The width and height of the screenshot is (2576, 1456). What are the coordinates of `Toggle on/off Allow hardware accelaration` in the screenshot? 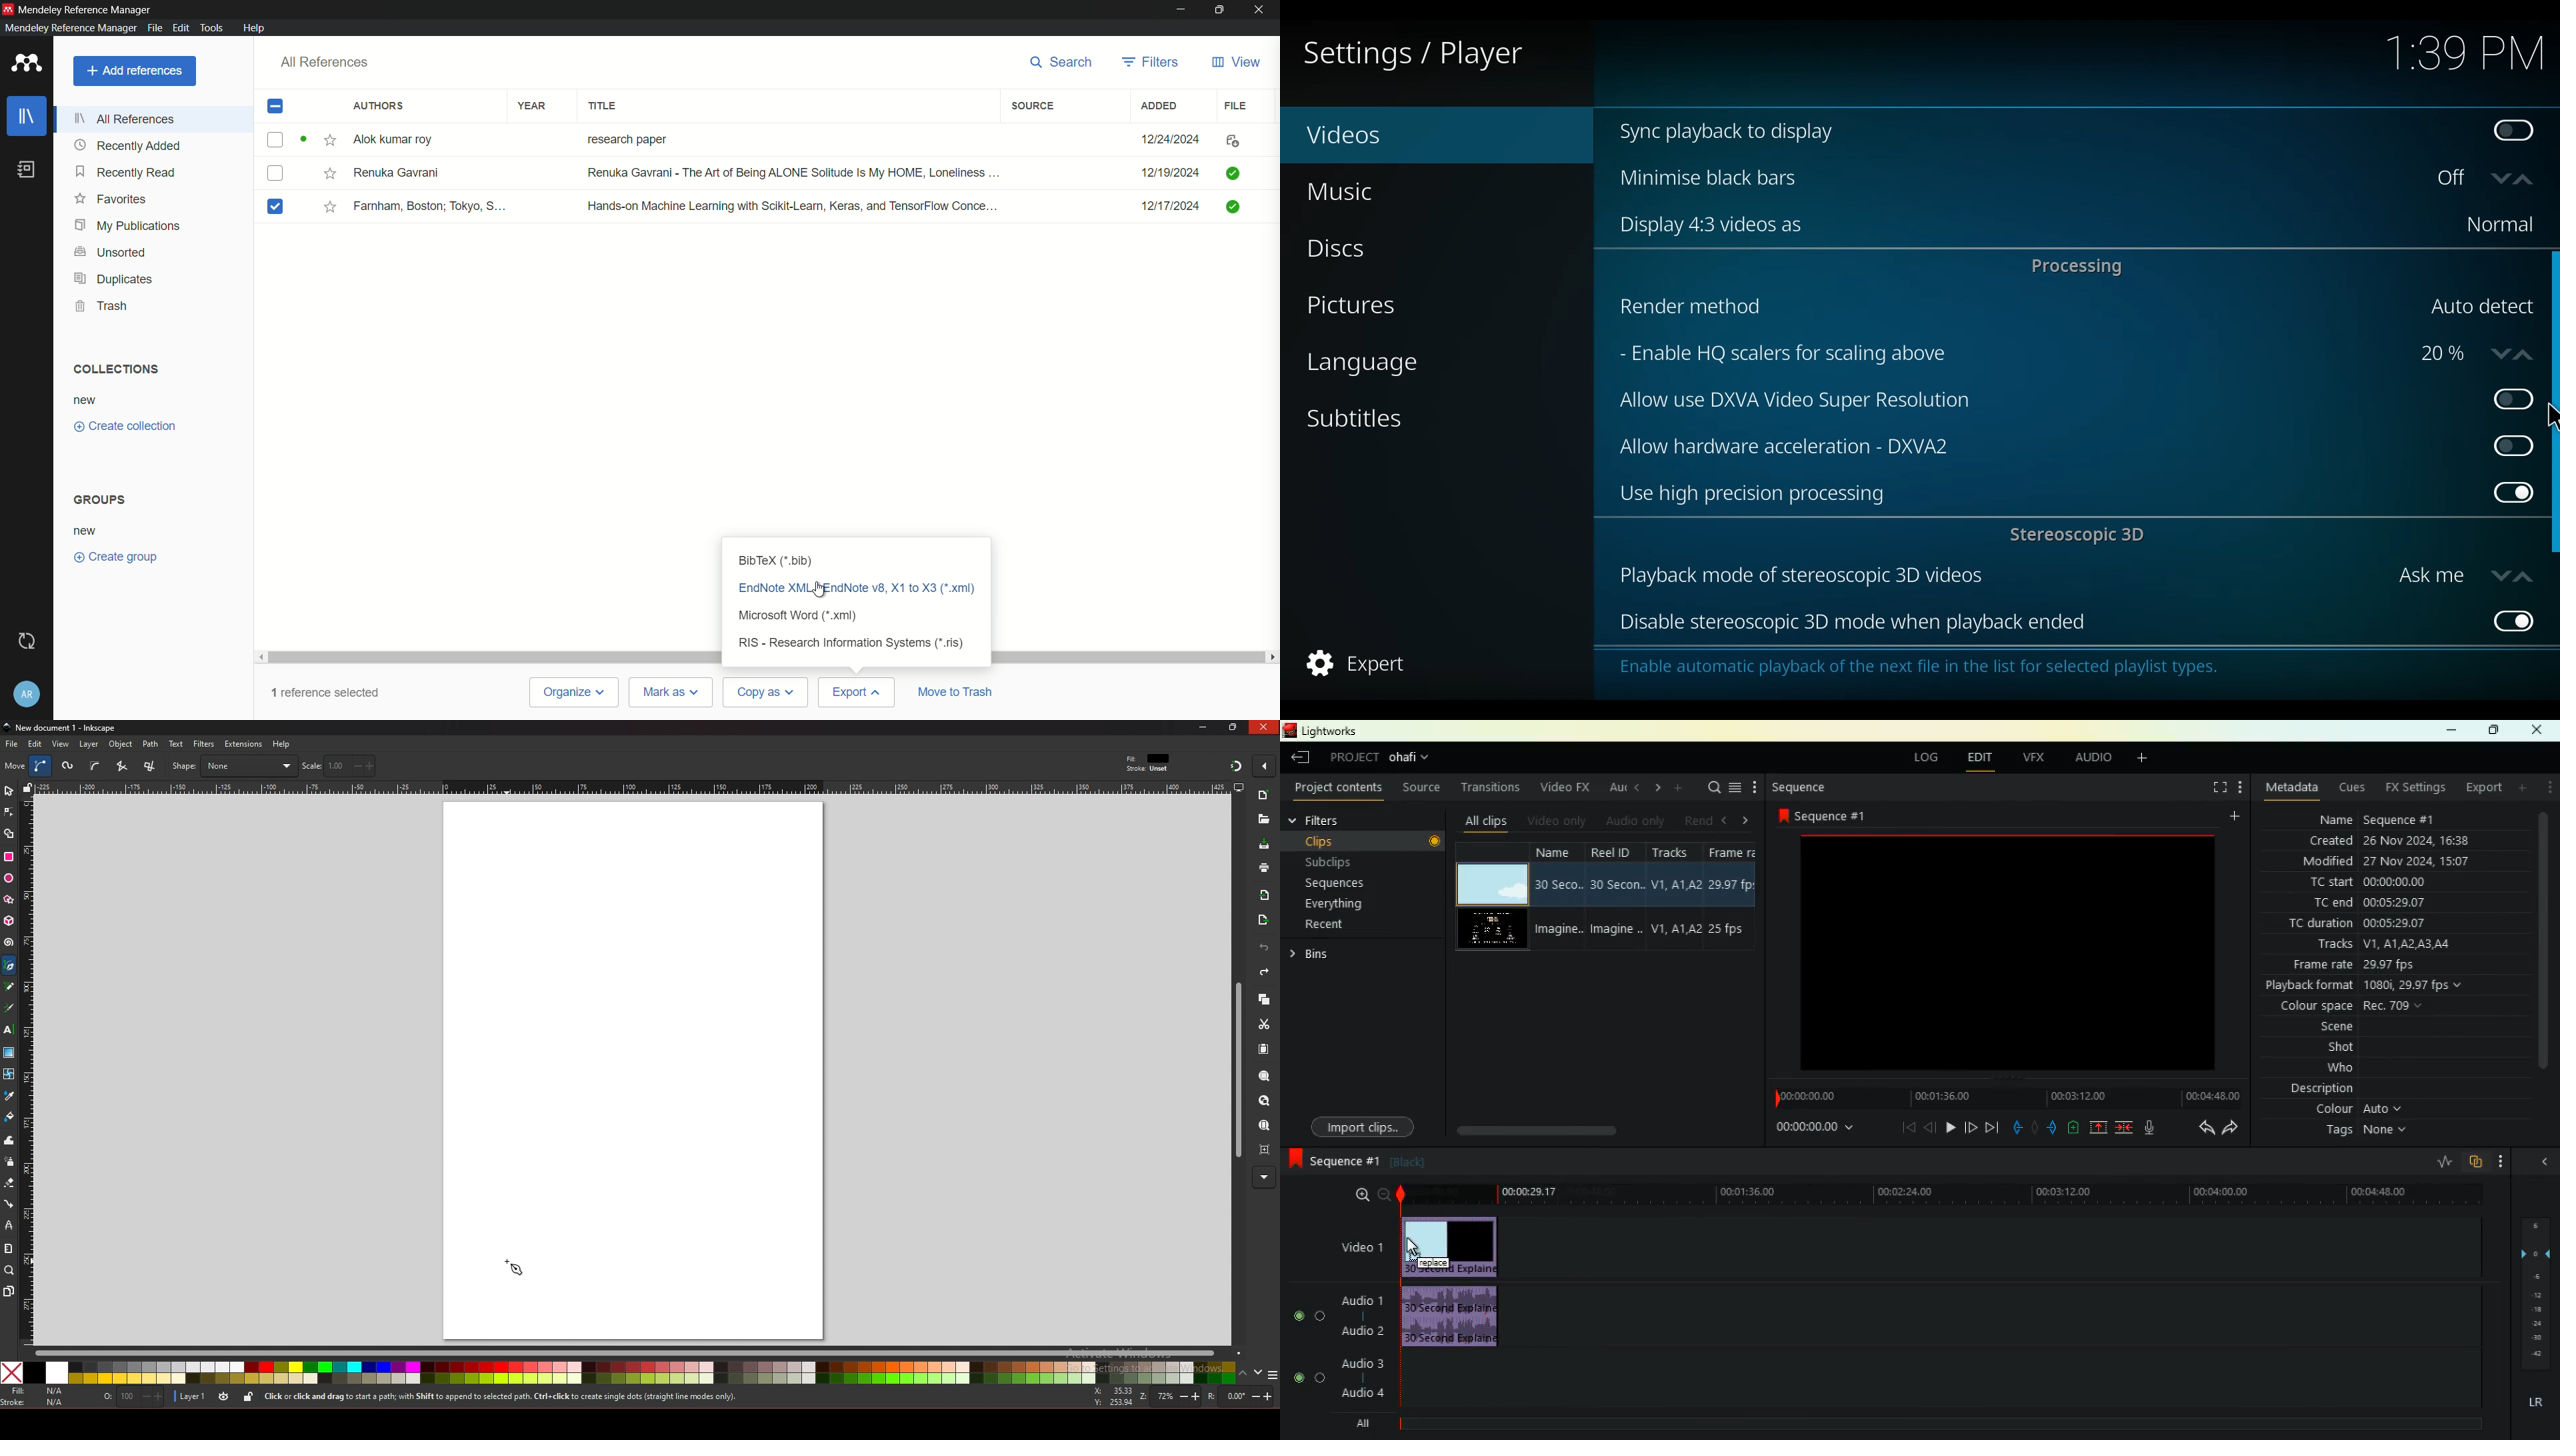 It's located at (2509, 445).